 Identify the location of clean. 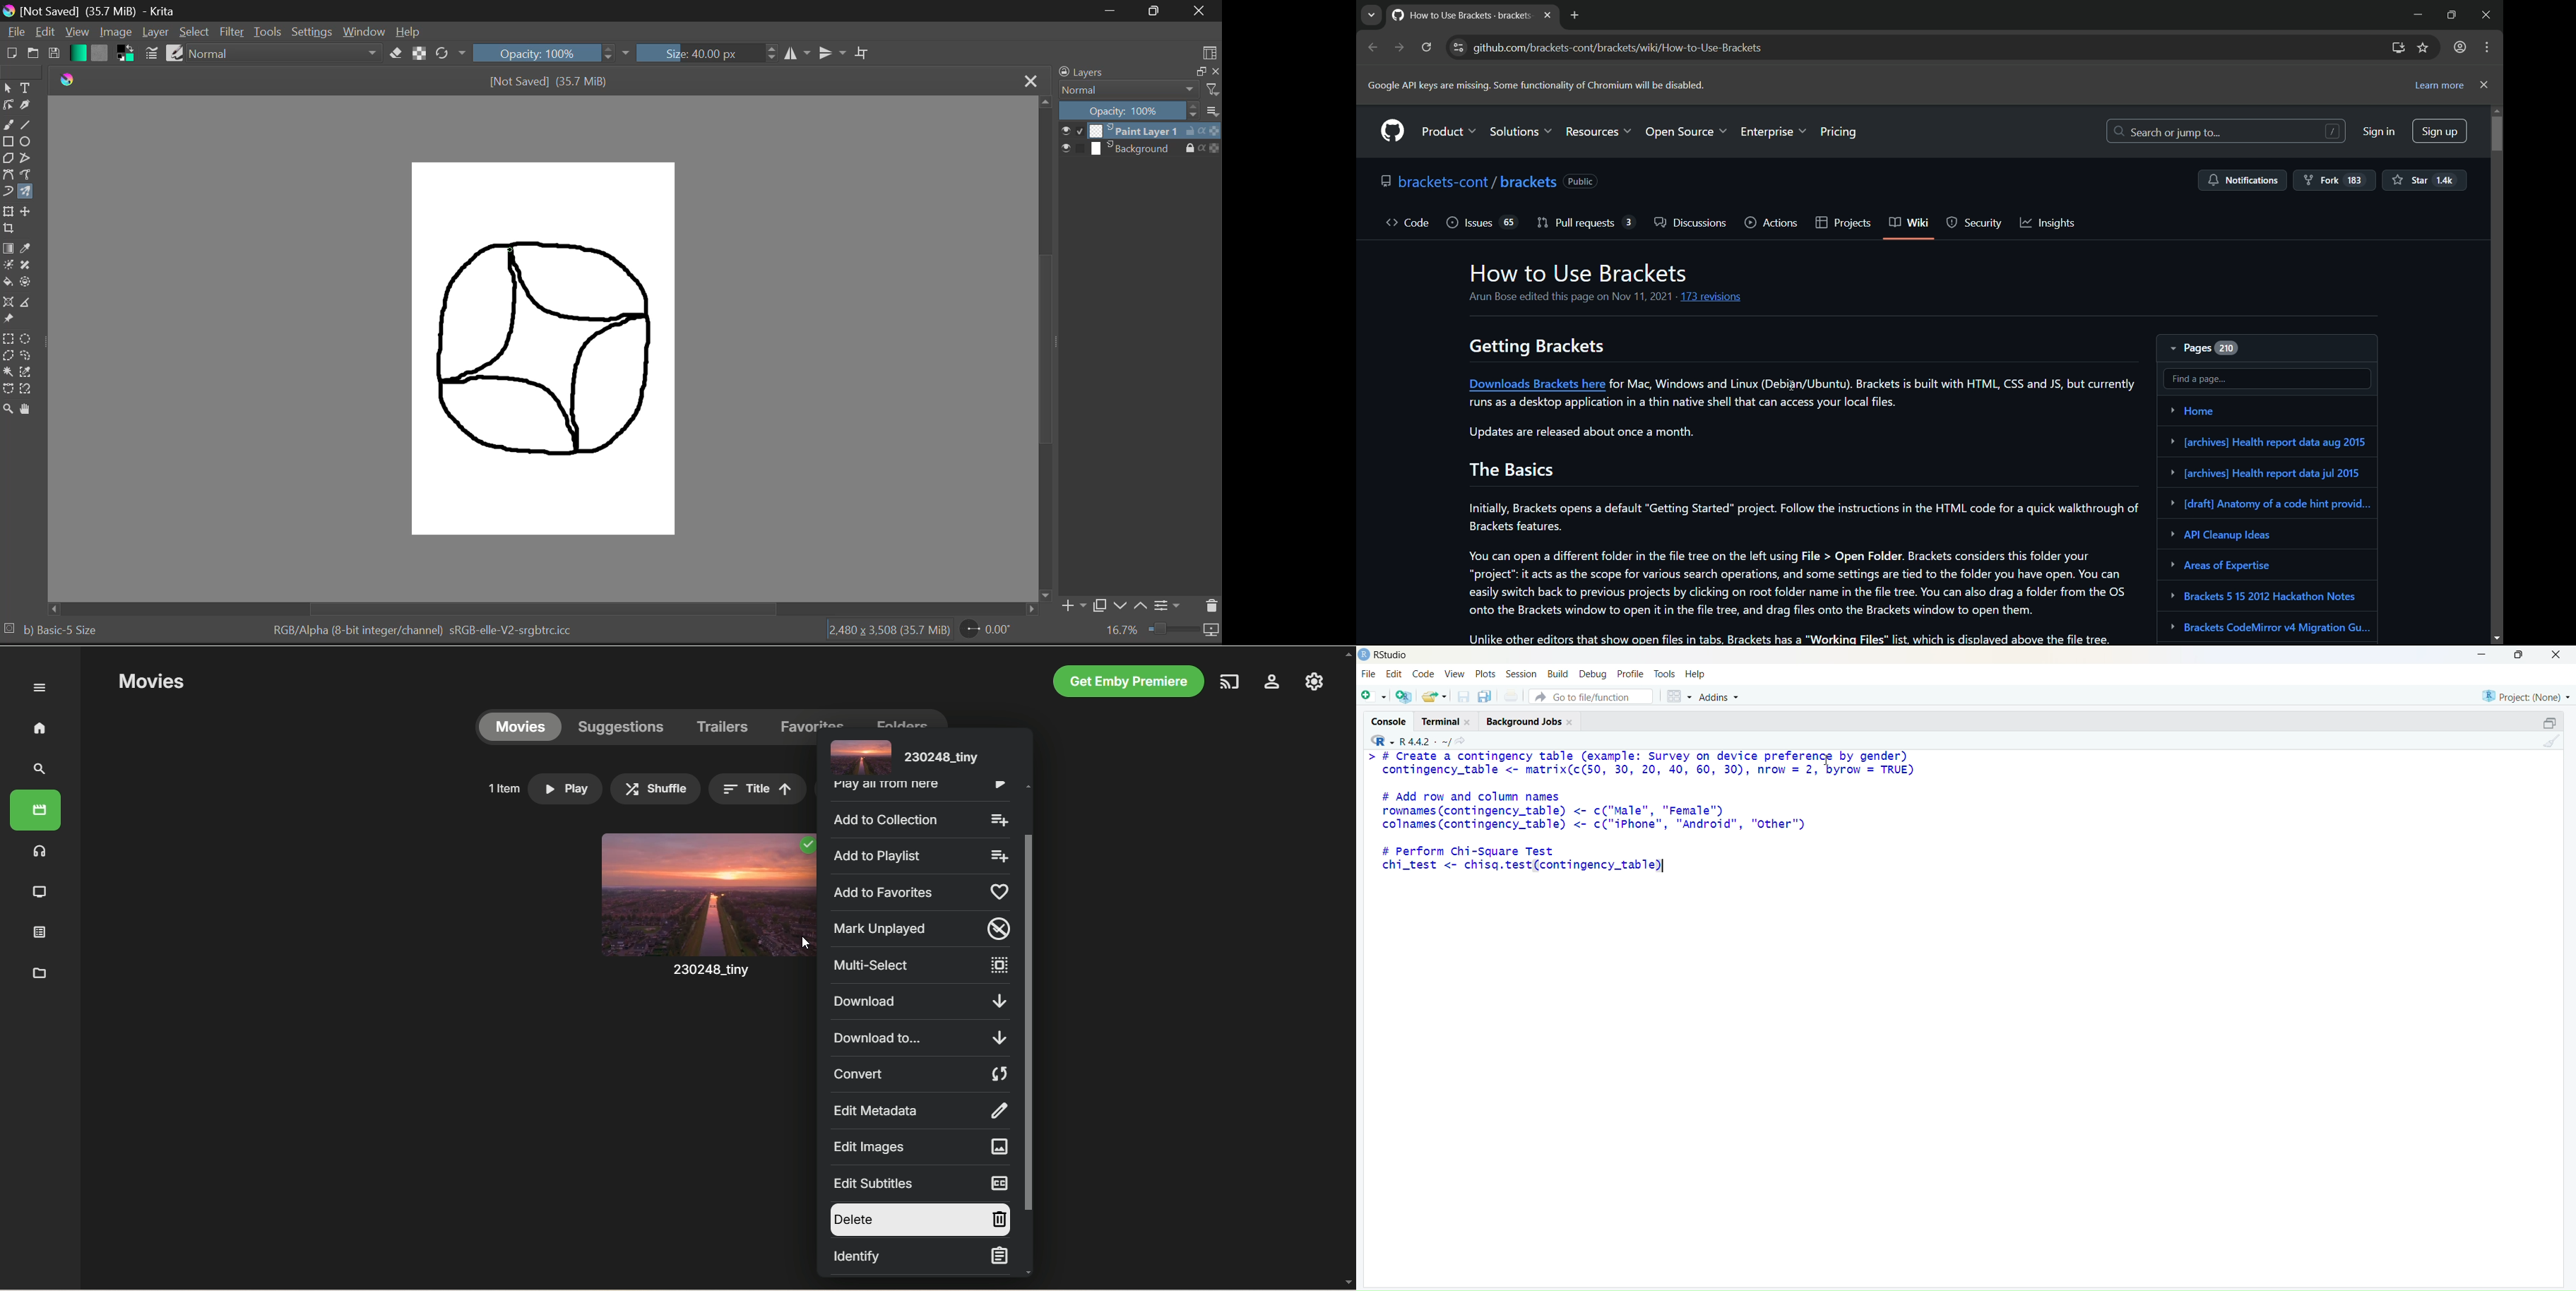
(2553, 741).